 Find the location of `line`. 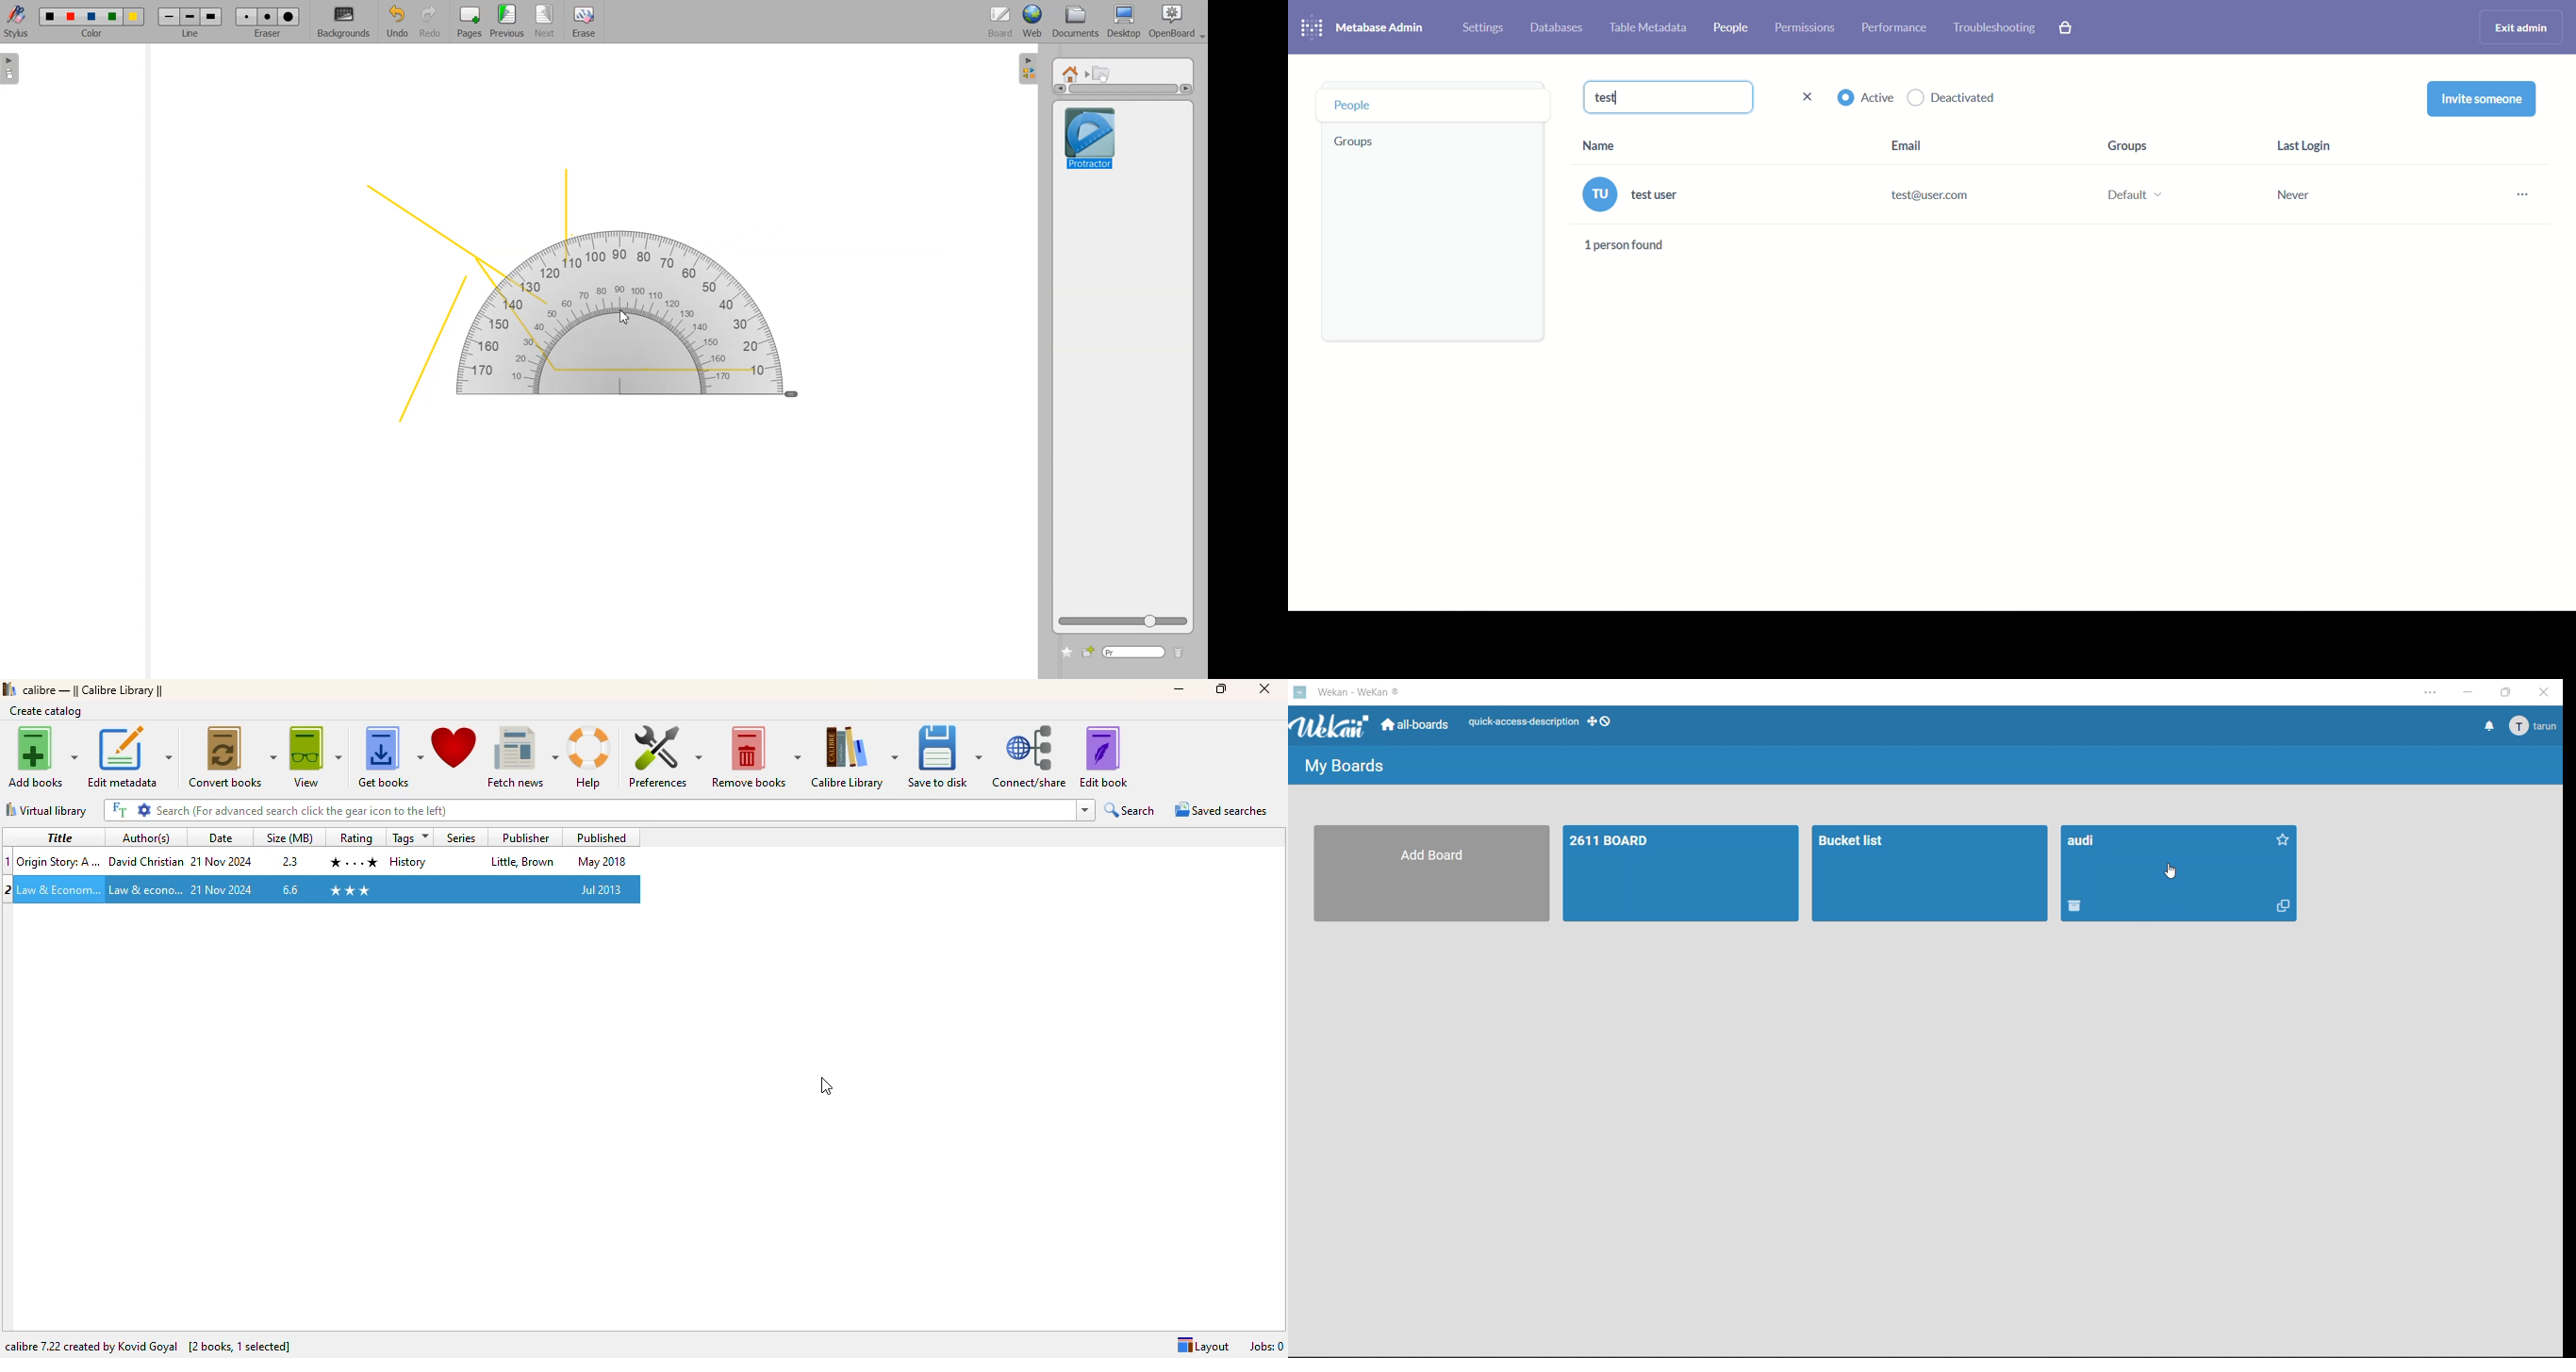

line is located at coordinates (193, 35).